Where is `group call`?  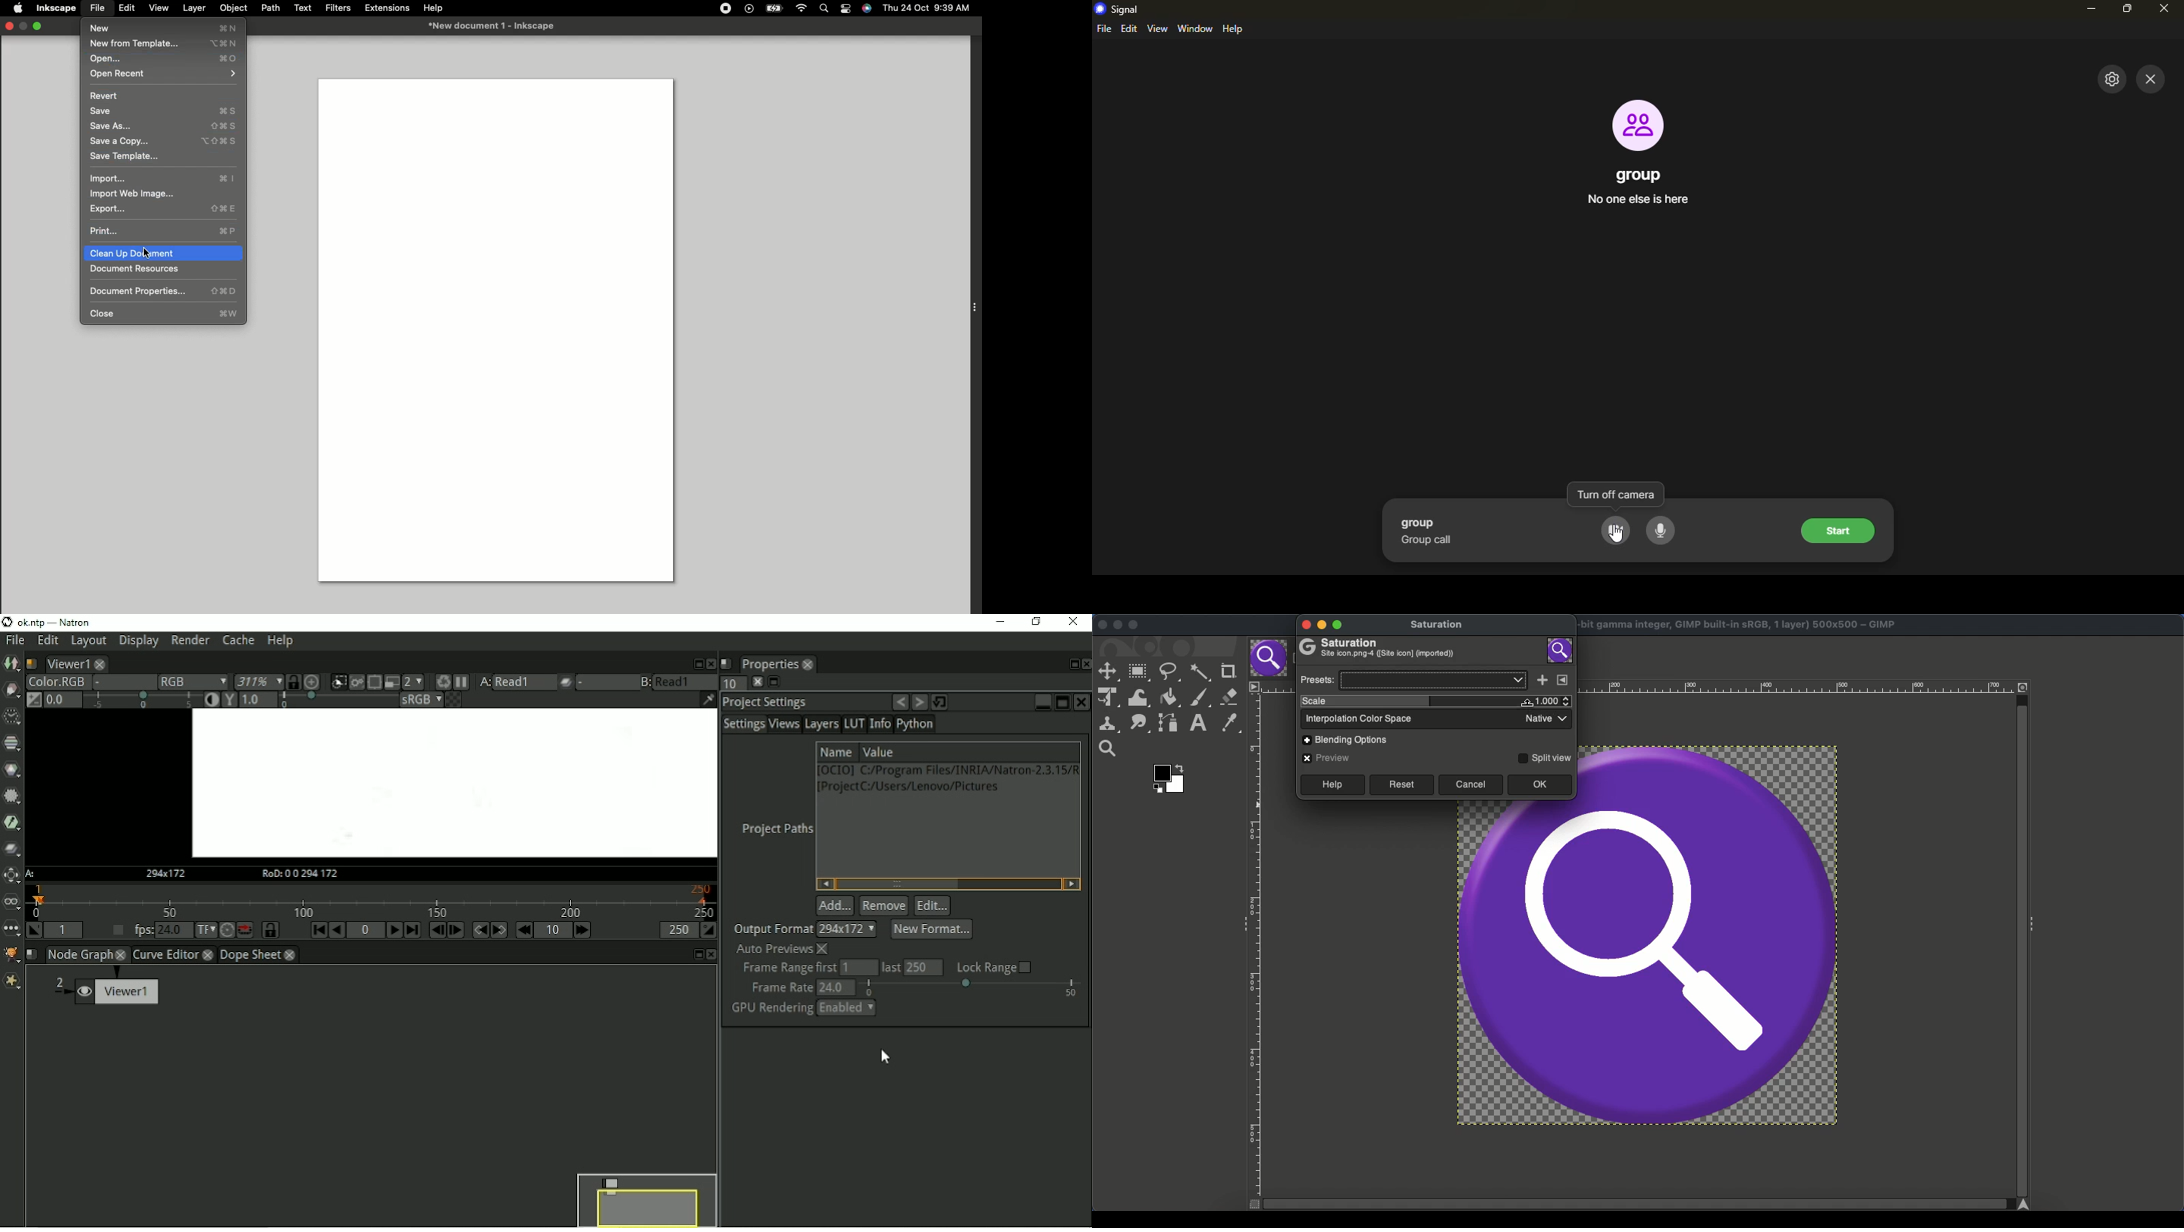
group call is located at coordinates (1429, 541).